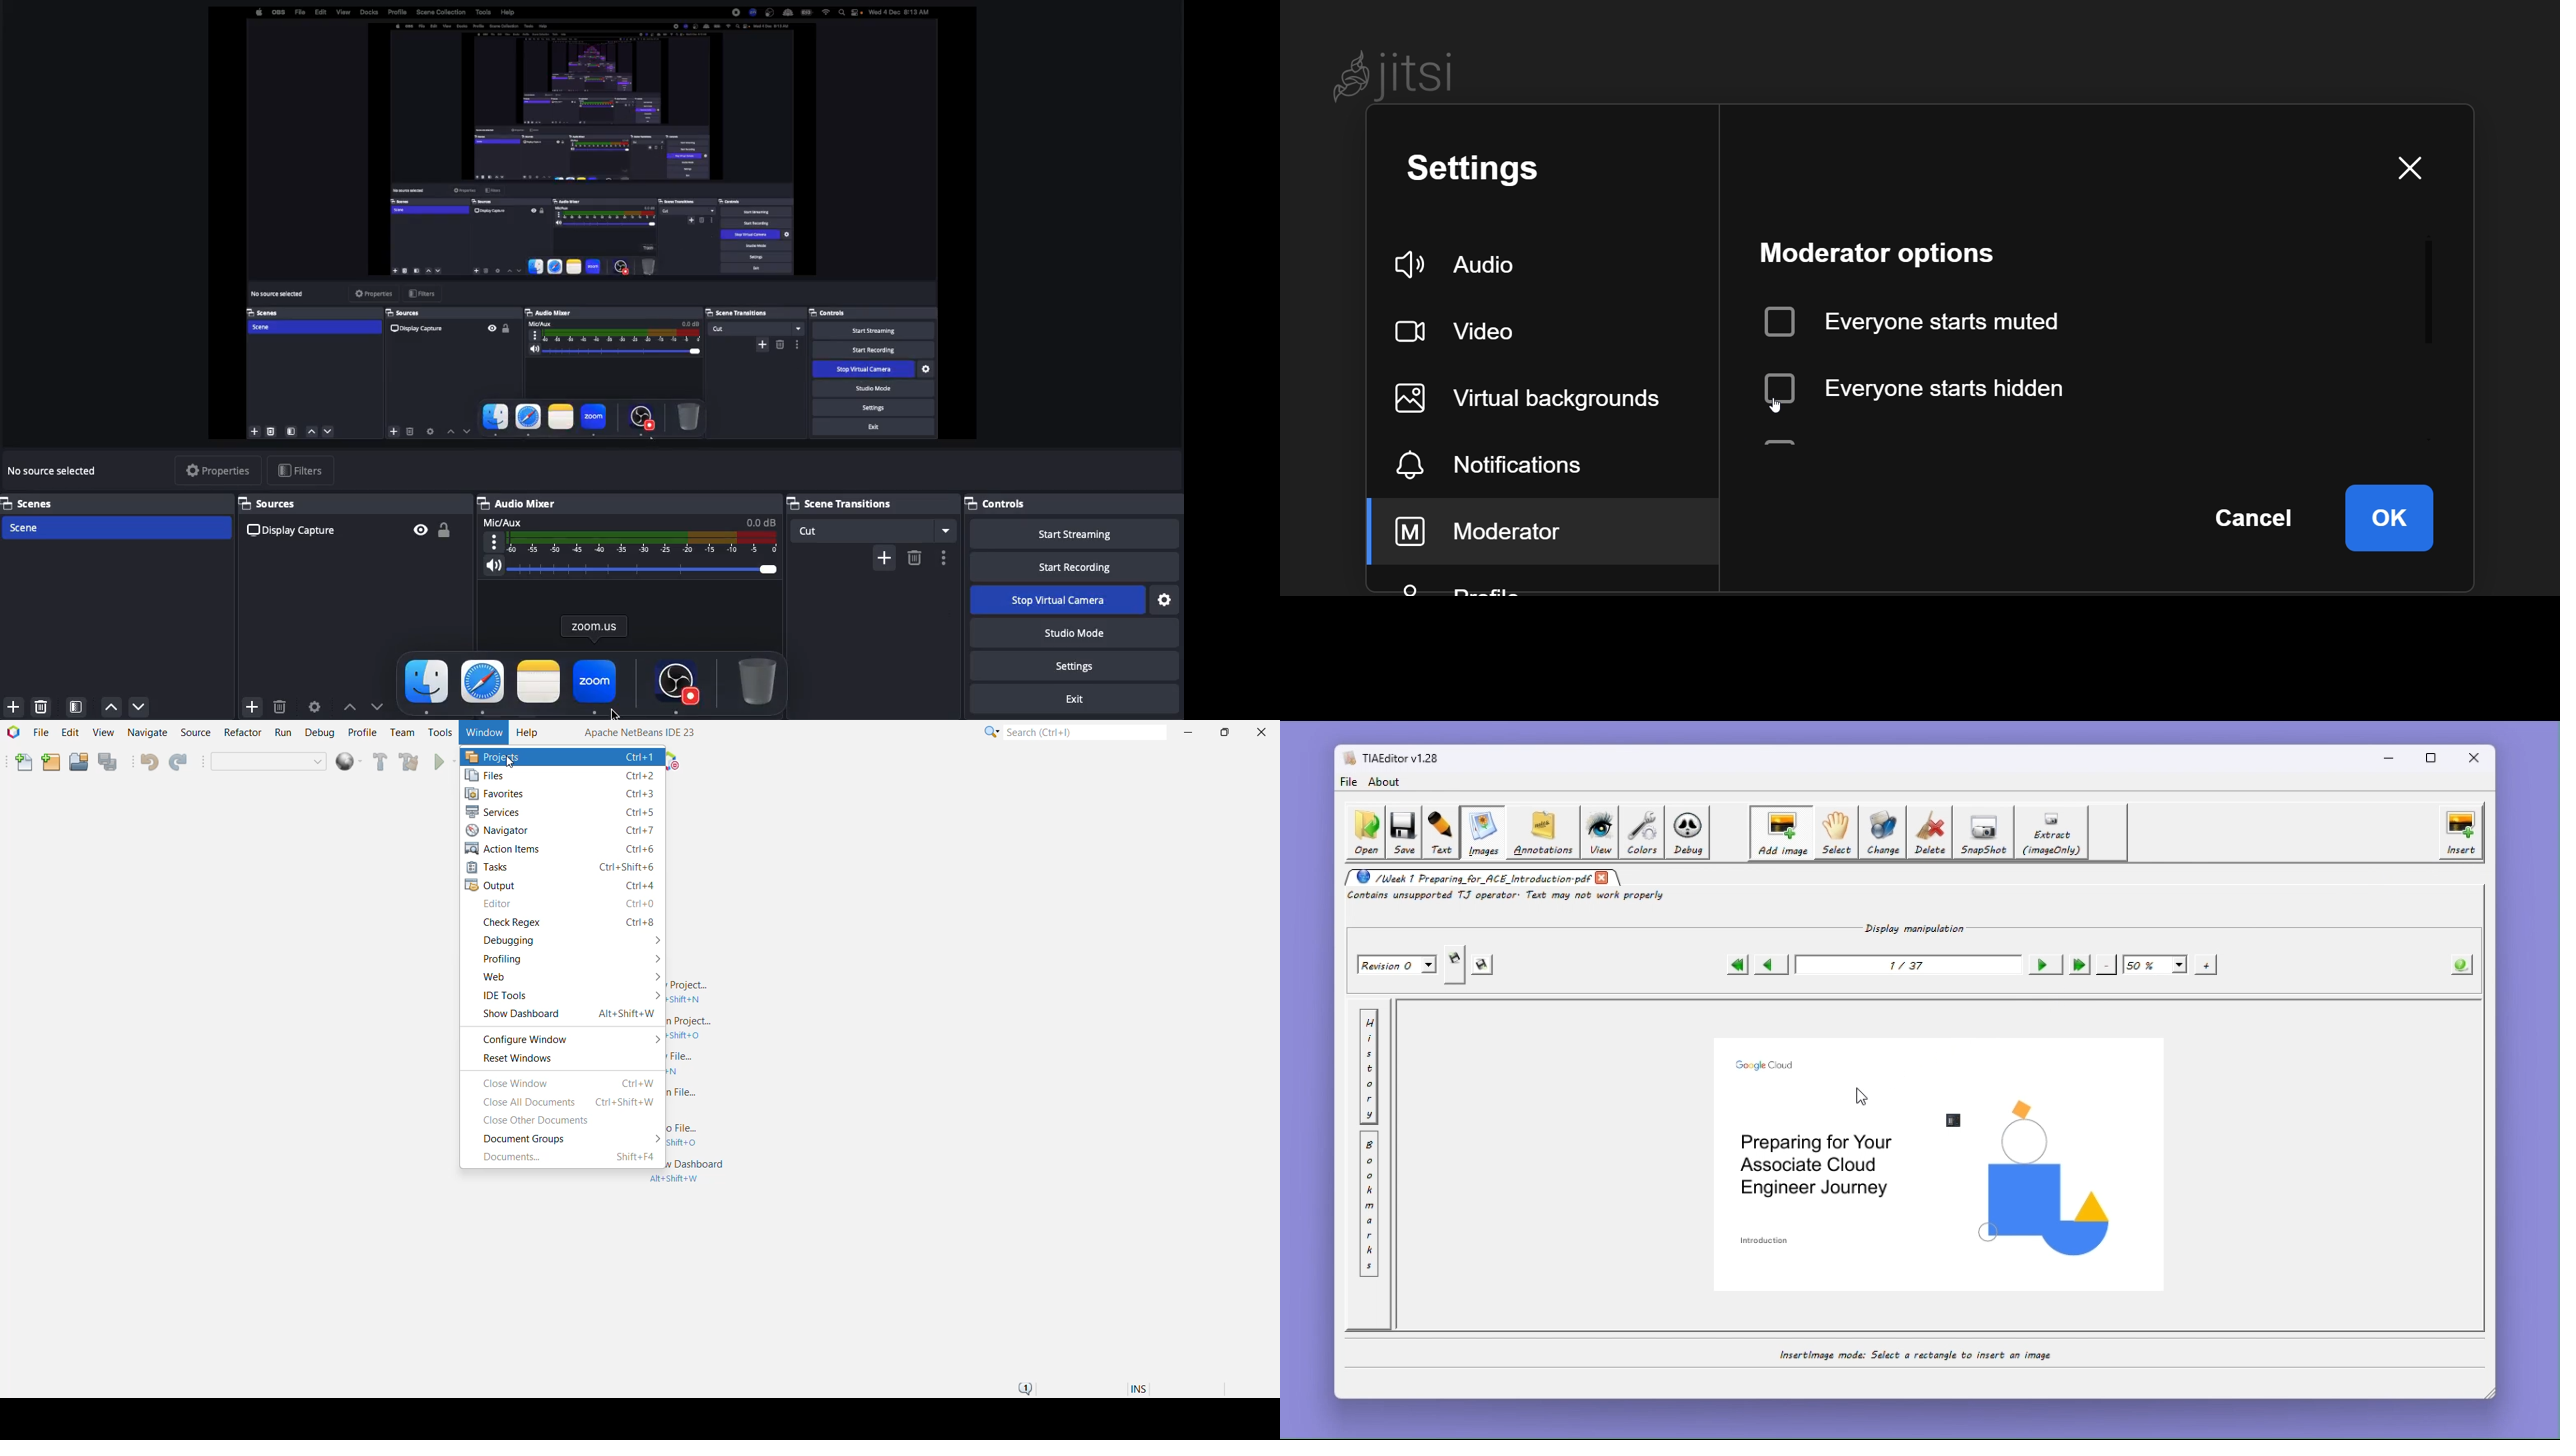 The image size is (2576, 1456). I want to click on Services, so click(563, 811).